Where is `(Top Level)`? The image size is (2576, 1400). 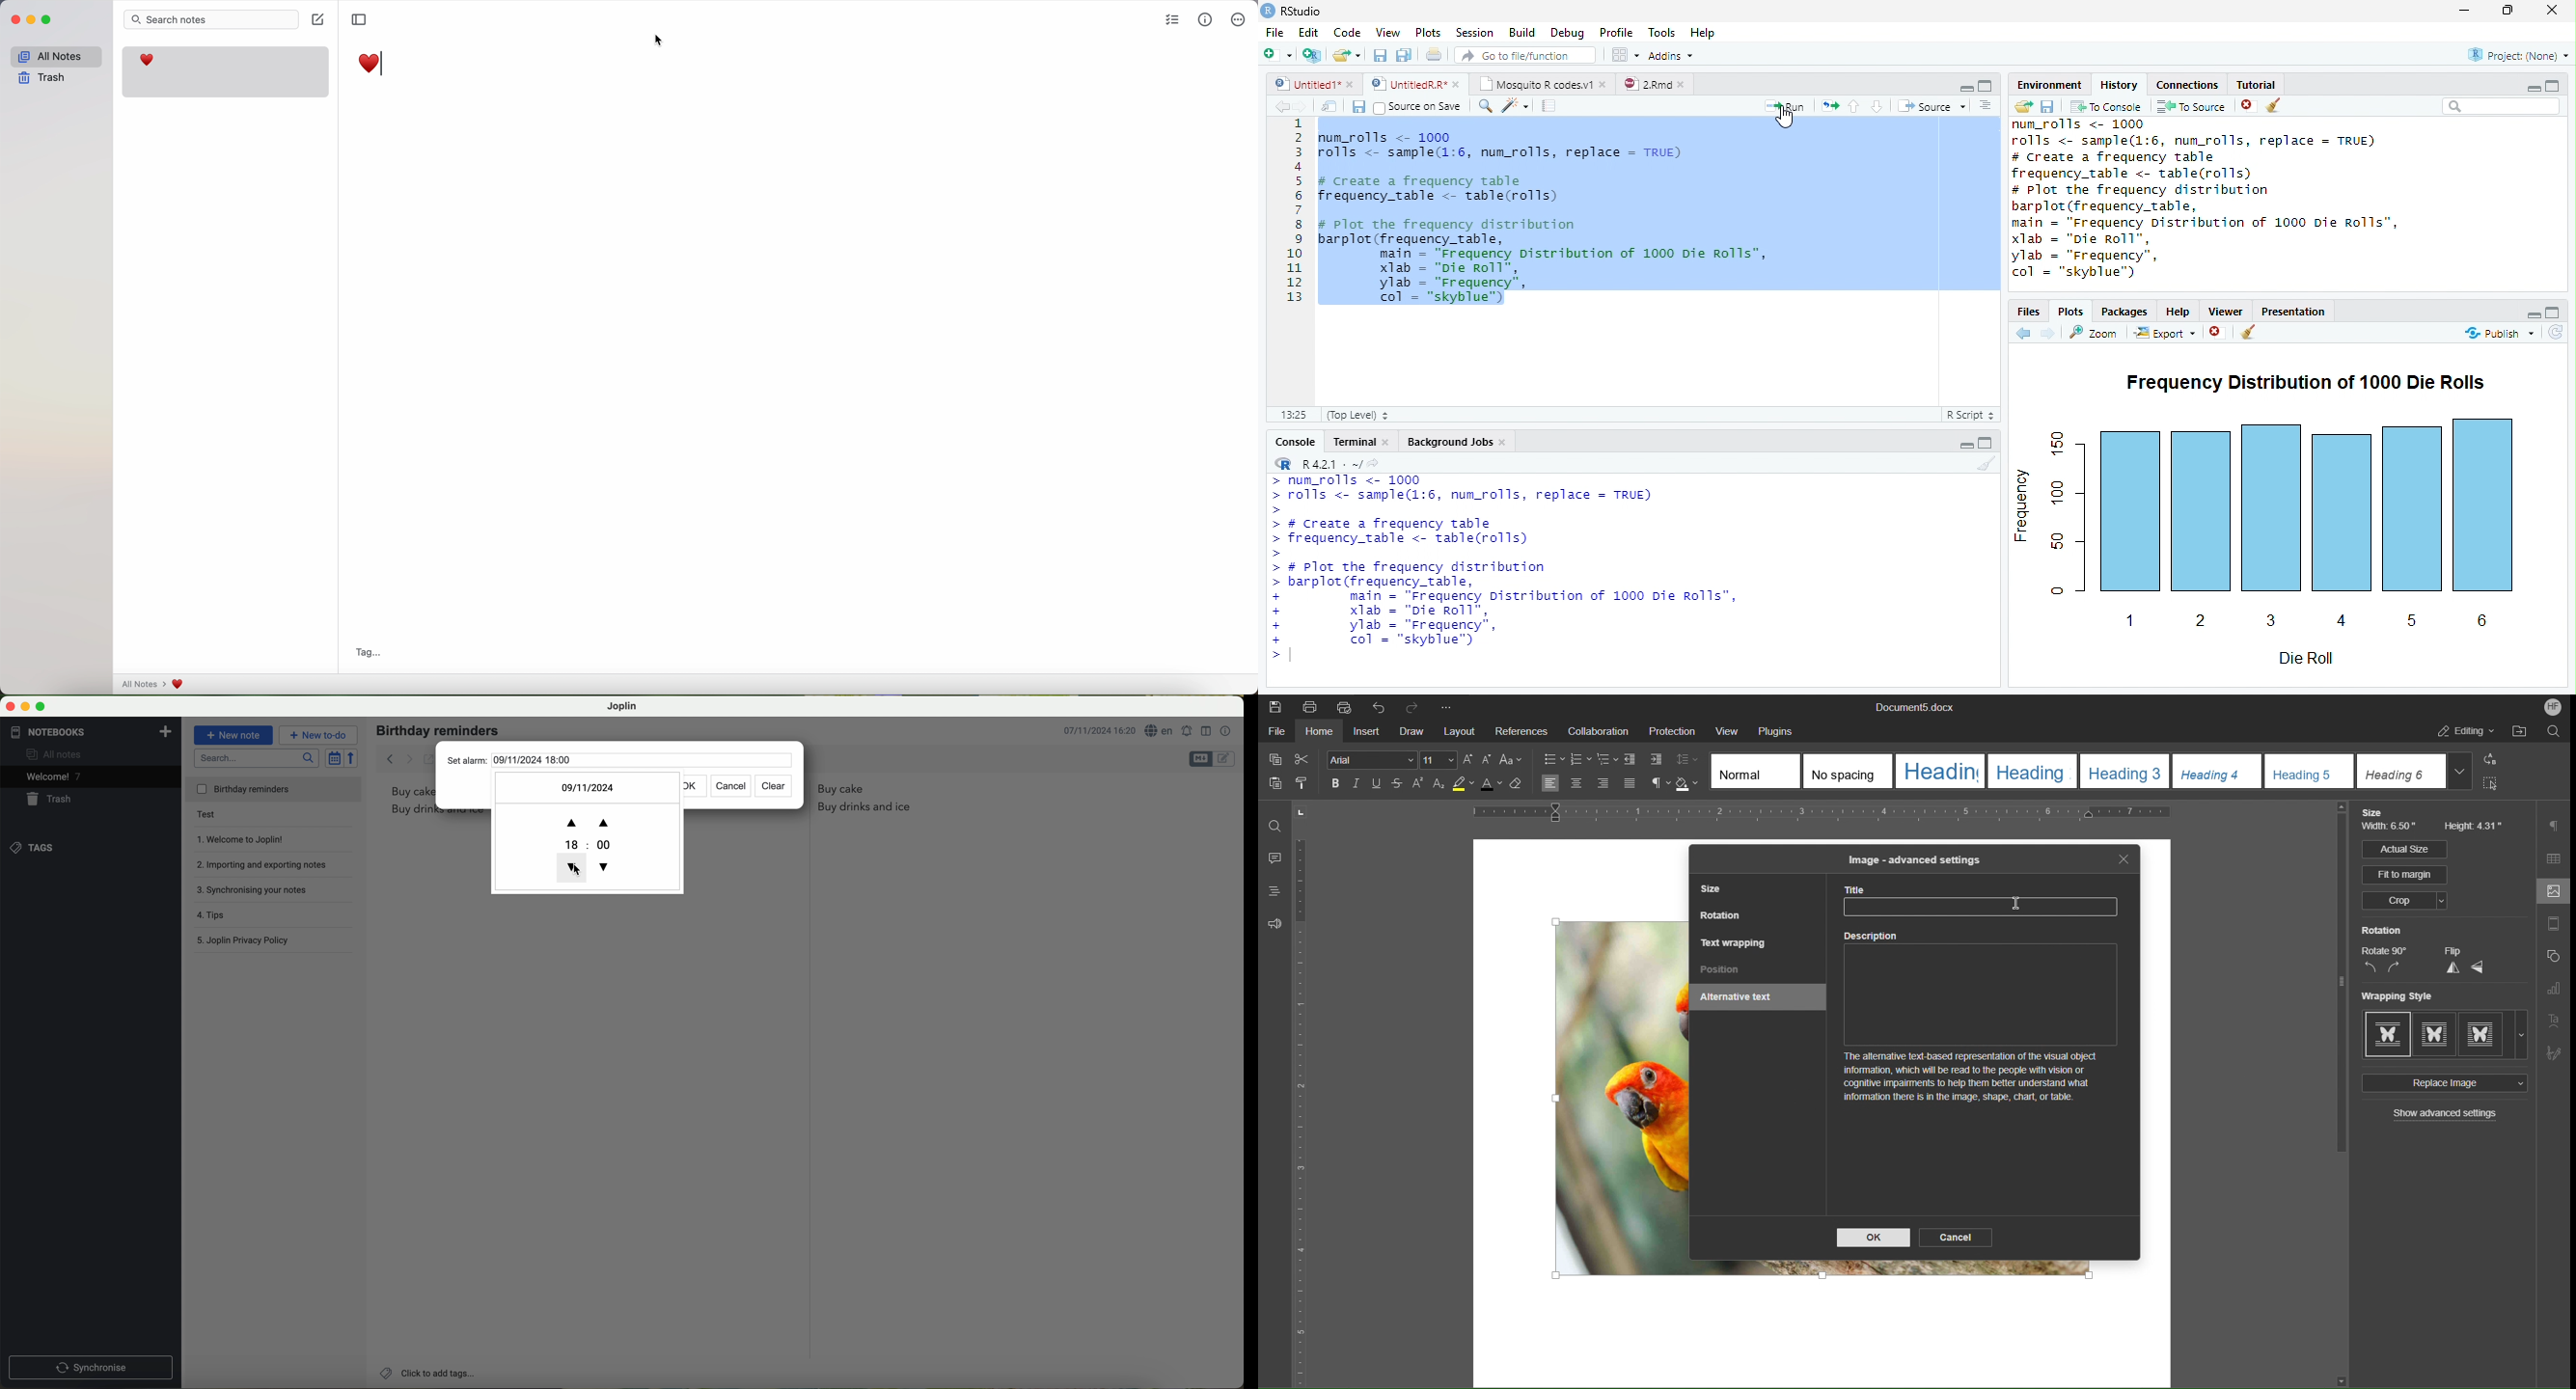 (Top Level) is located at coordinates (1357, 415).